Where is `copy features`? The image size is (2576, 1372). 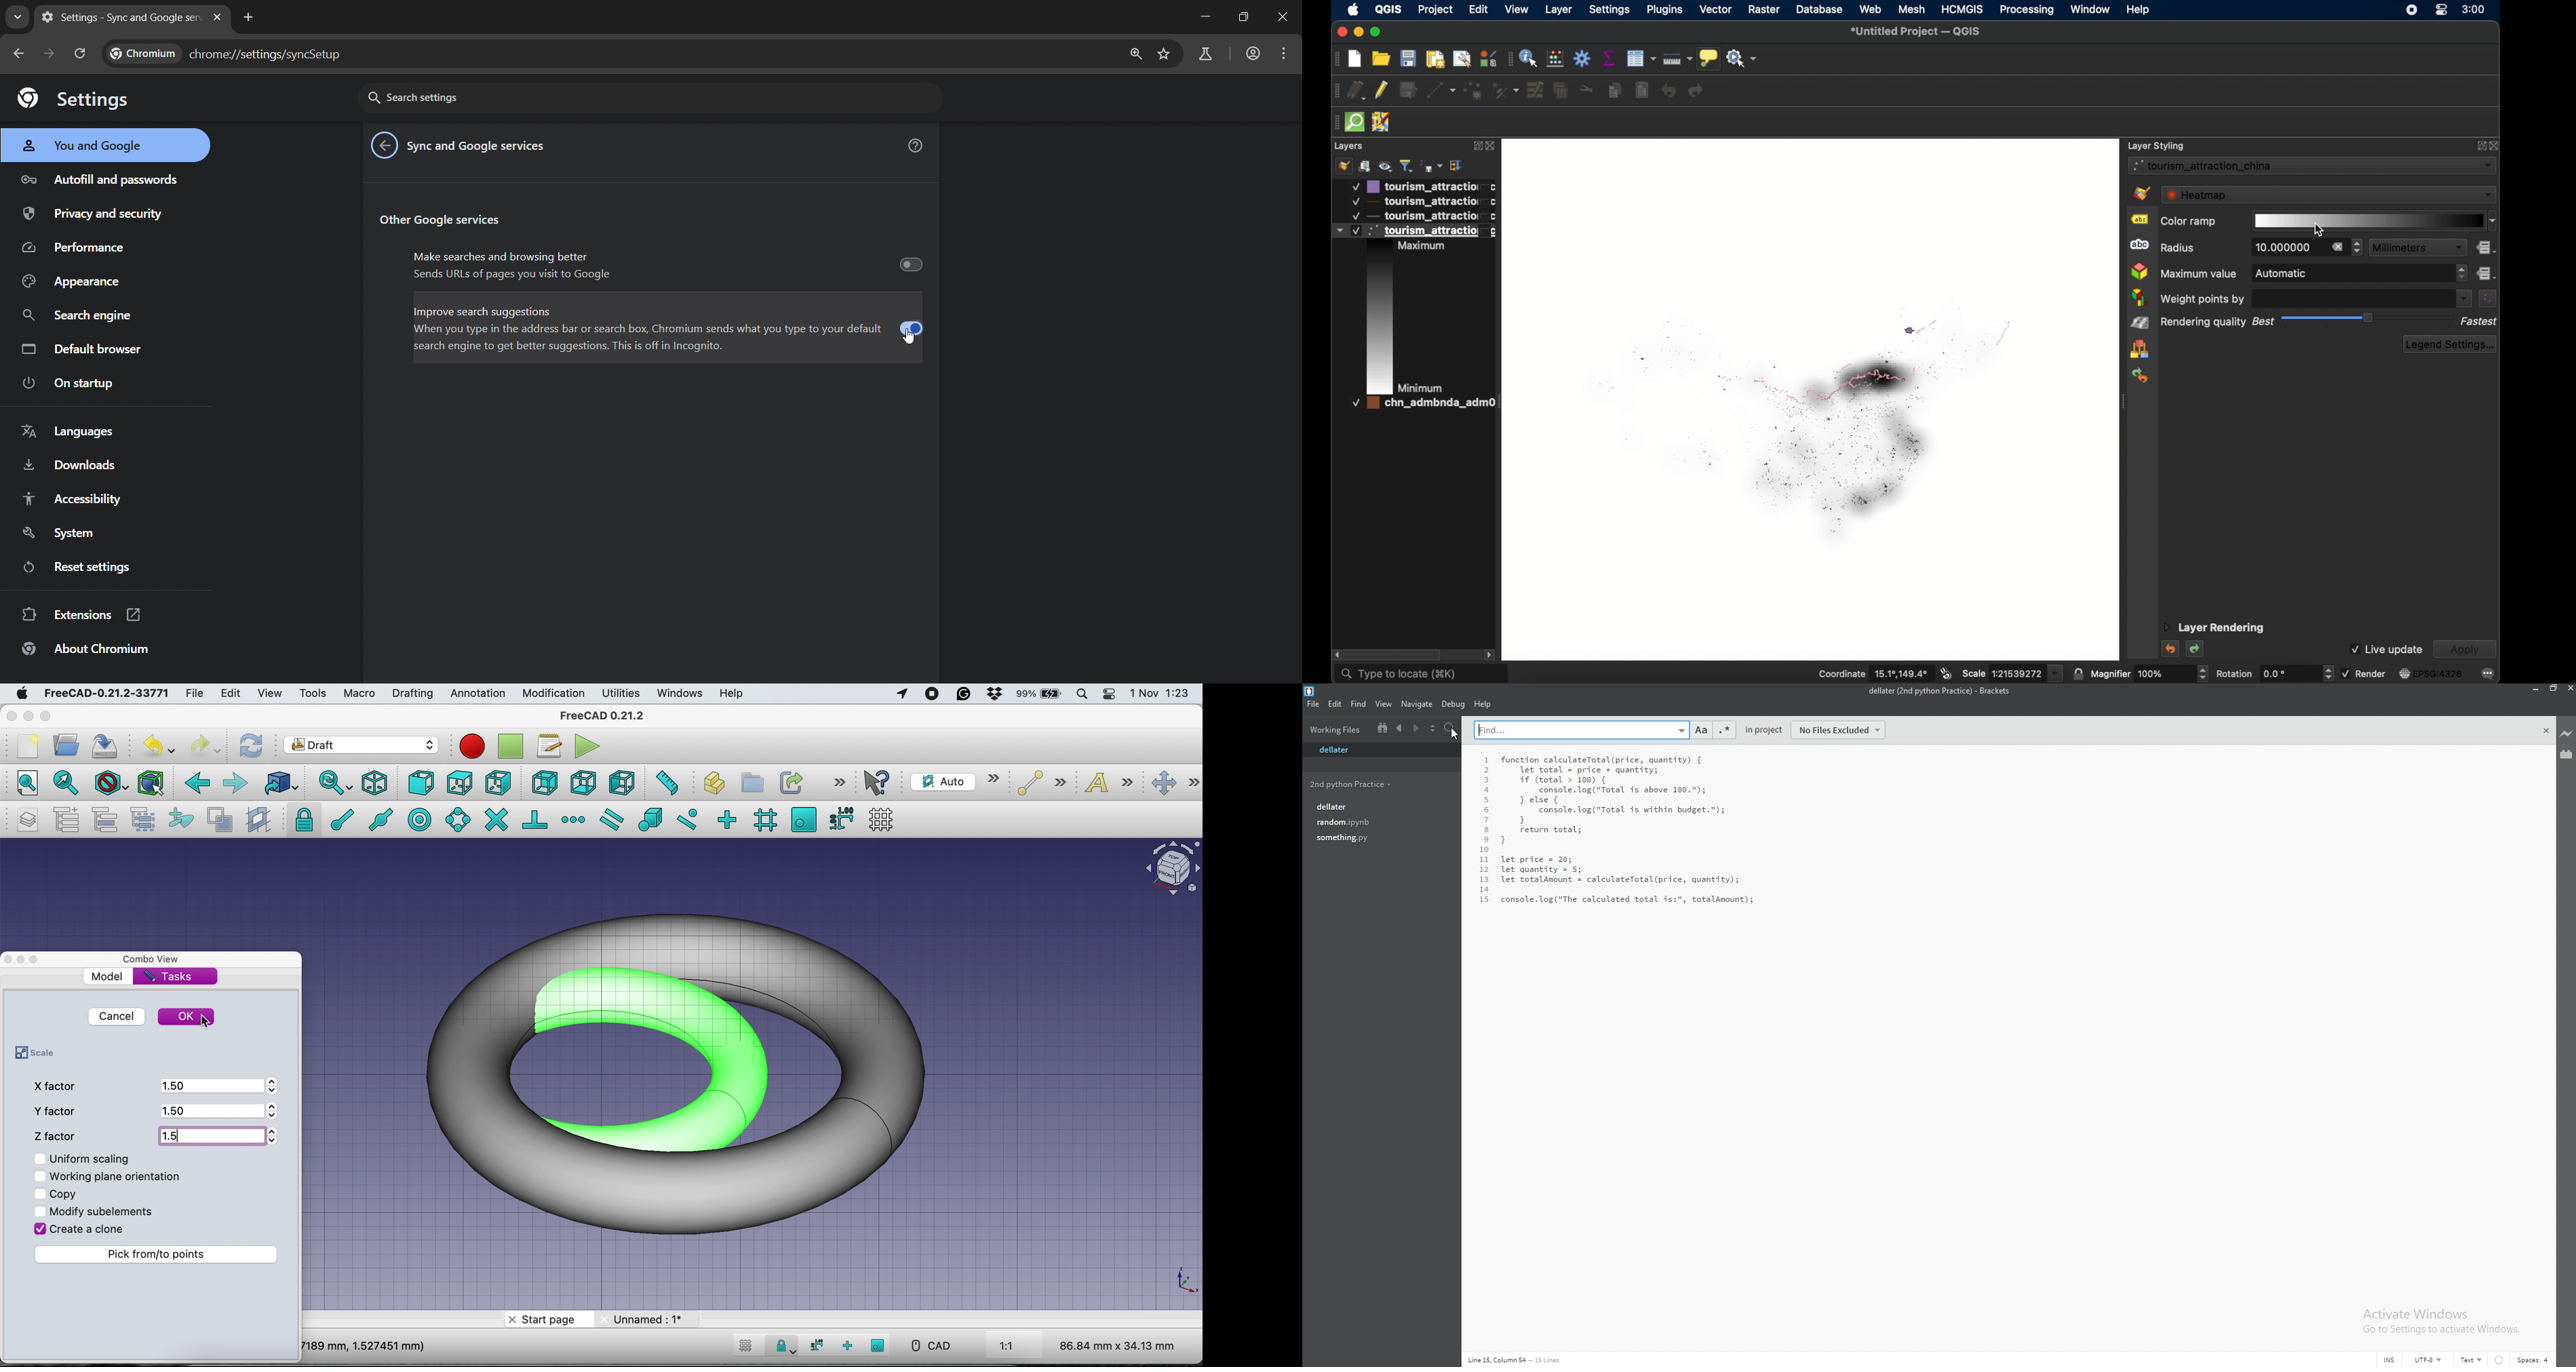
copy features is located at coordinates (1614, 90).